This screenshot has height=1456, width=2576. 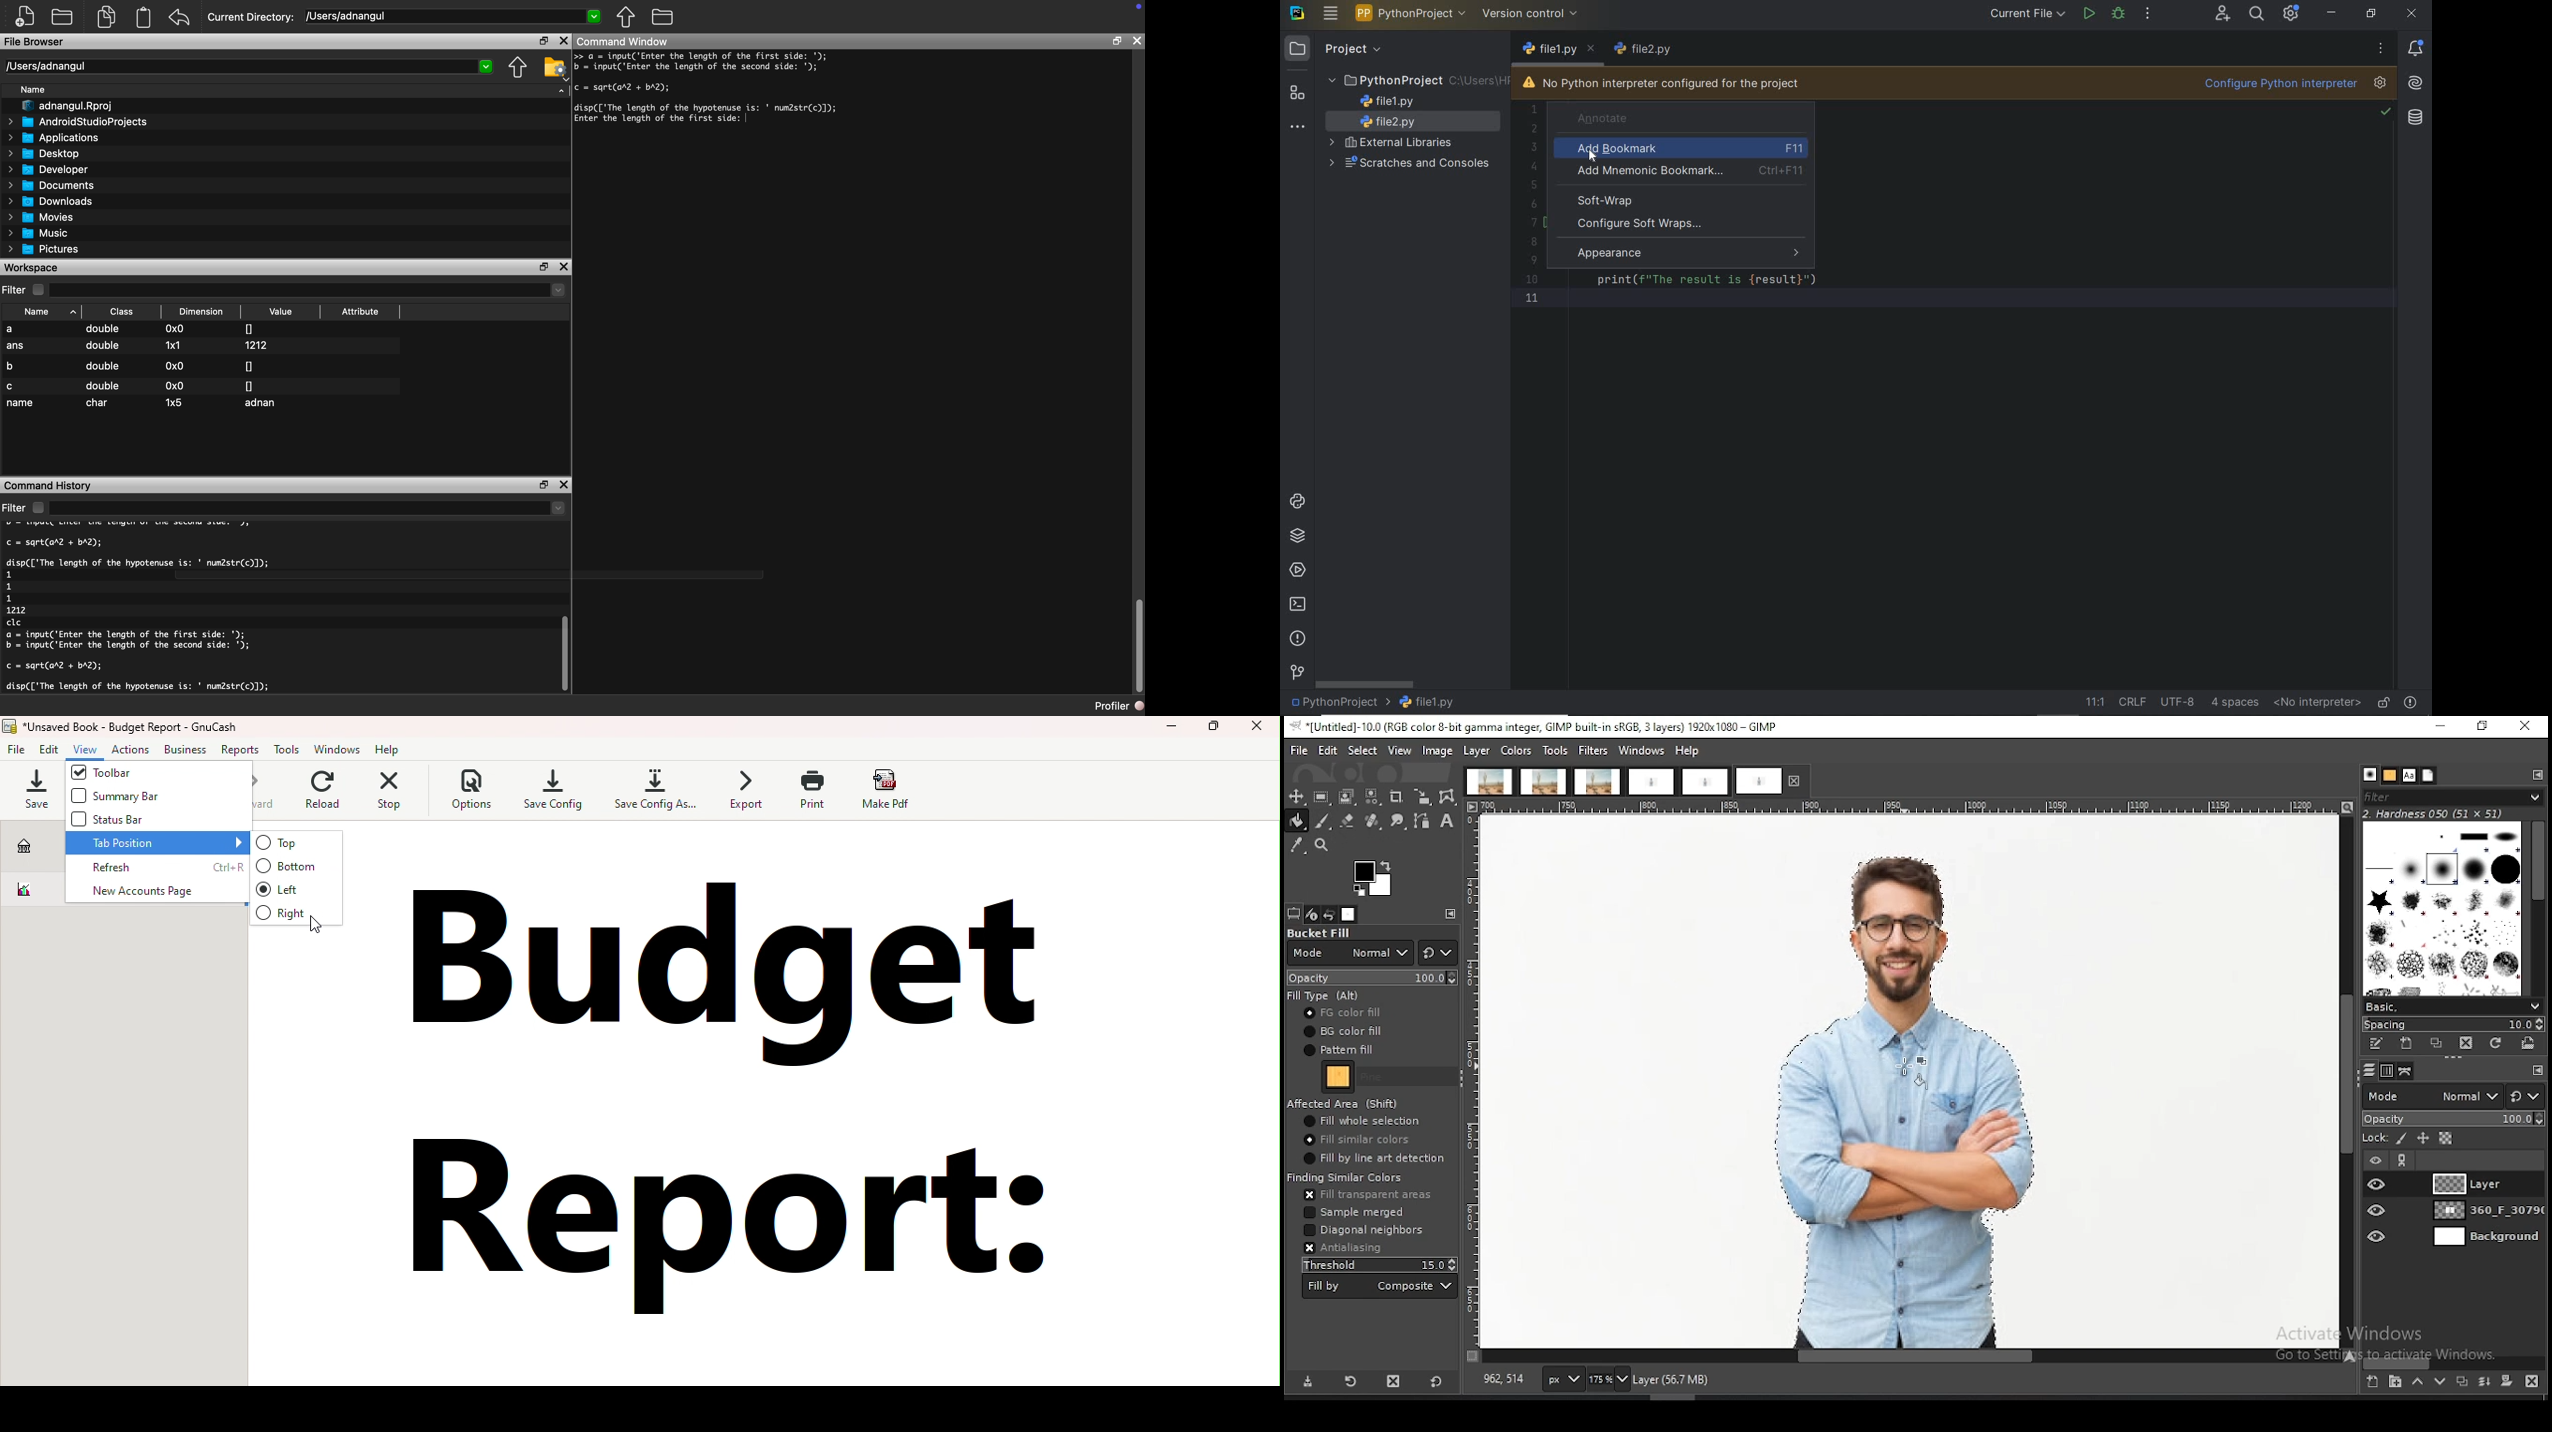 I want to click on reset, so click(x=1437, y=953).